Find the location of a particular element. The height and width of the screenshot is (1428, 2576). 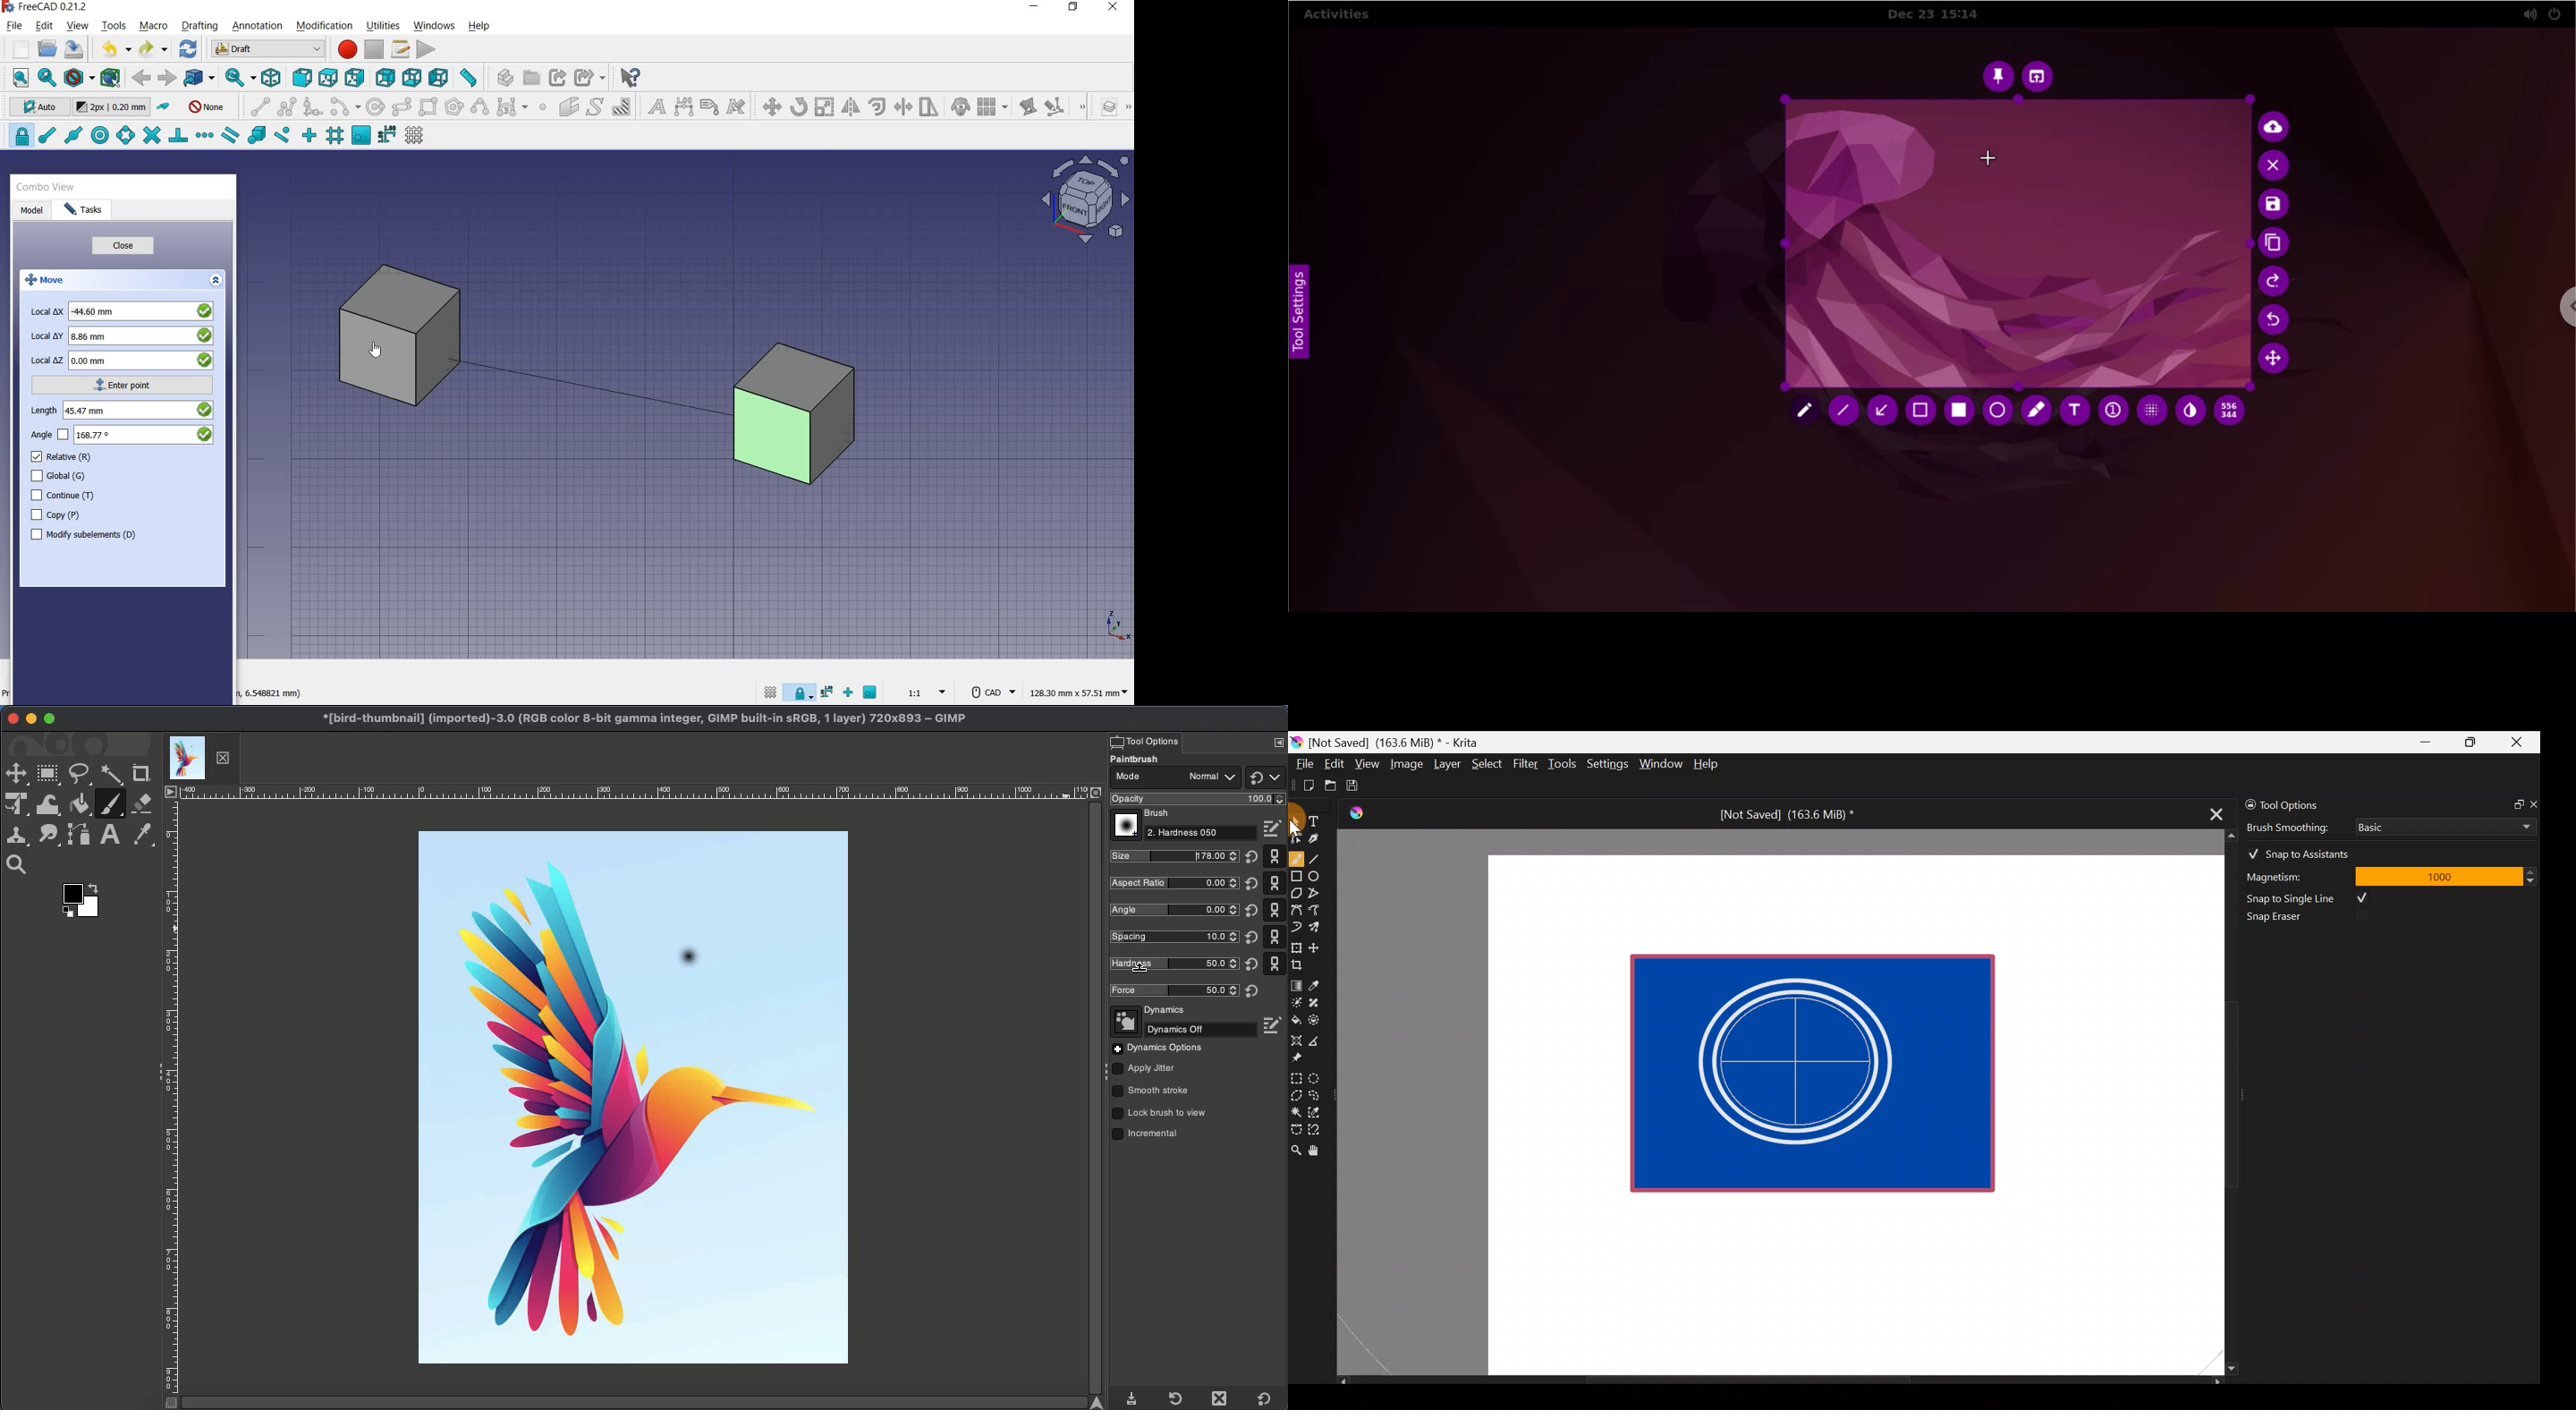

Edit is located at coordinates (1275, 829).